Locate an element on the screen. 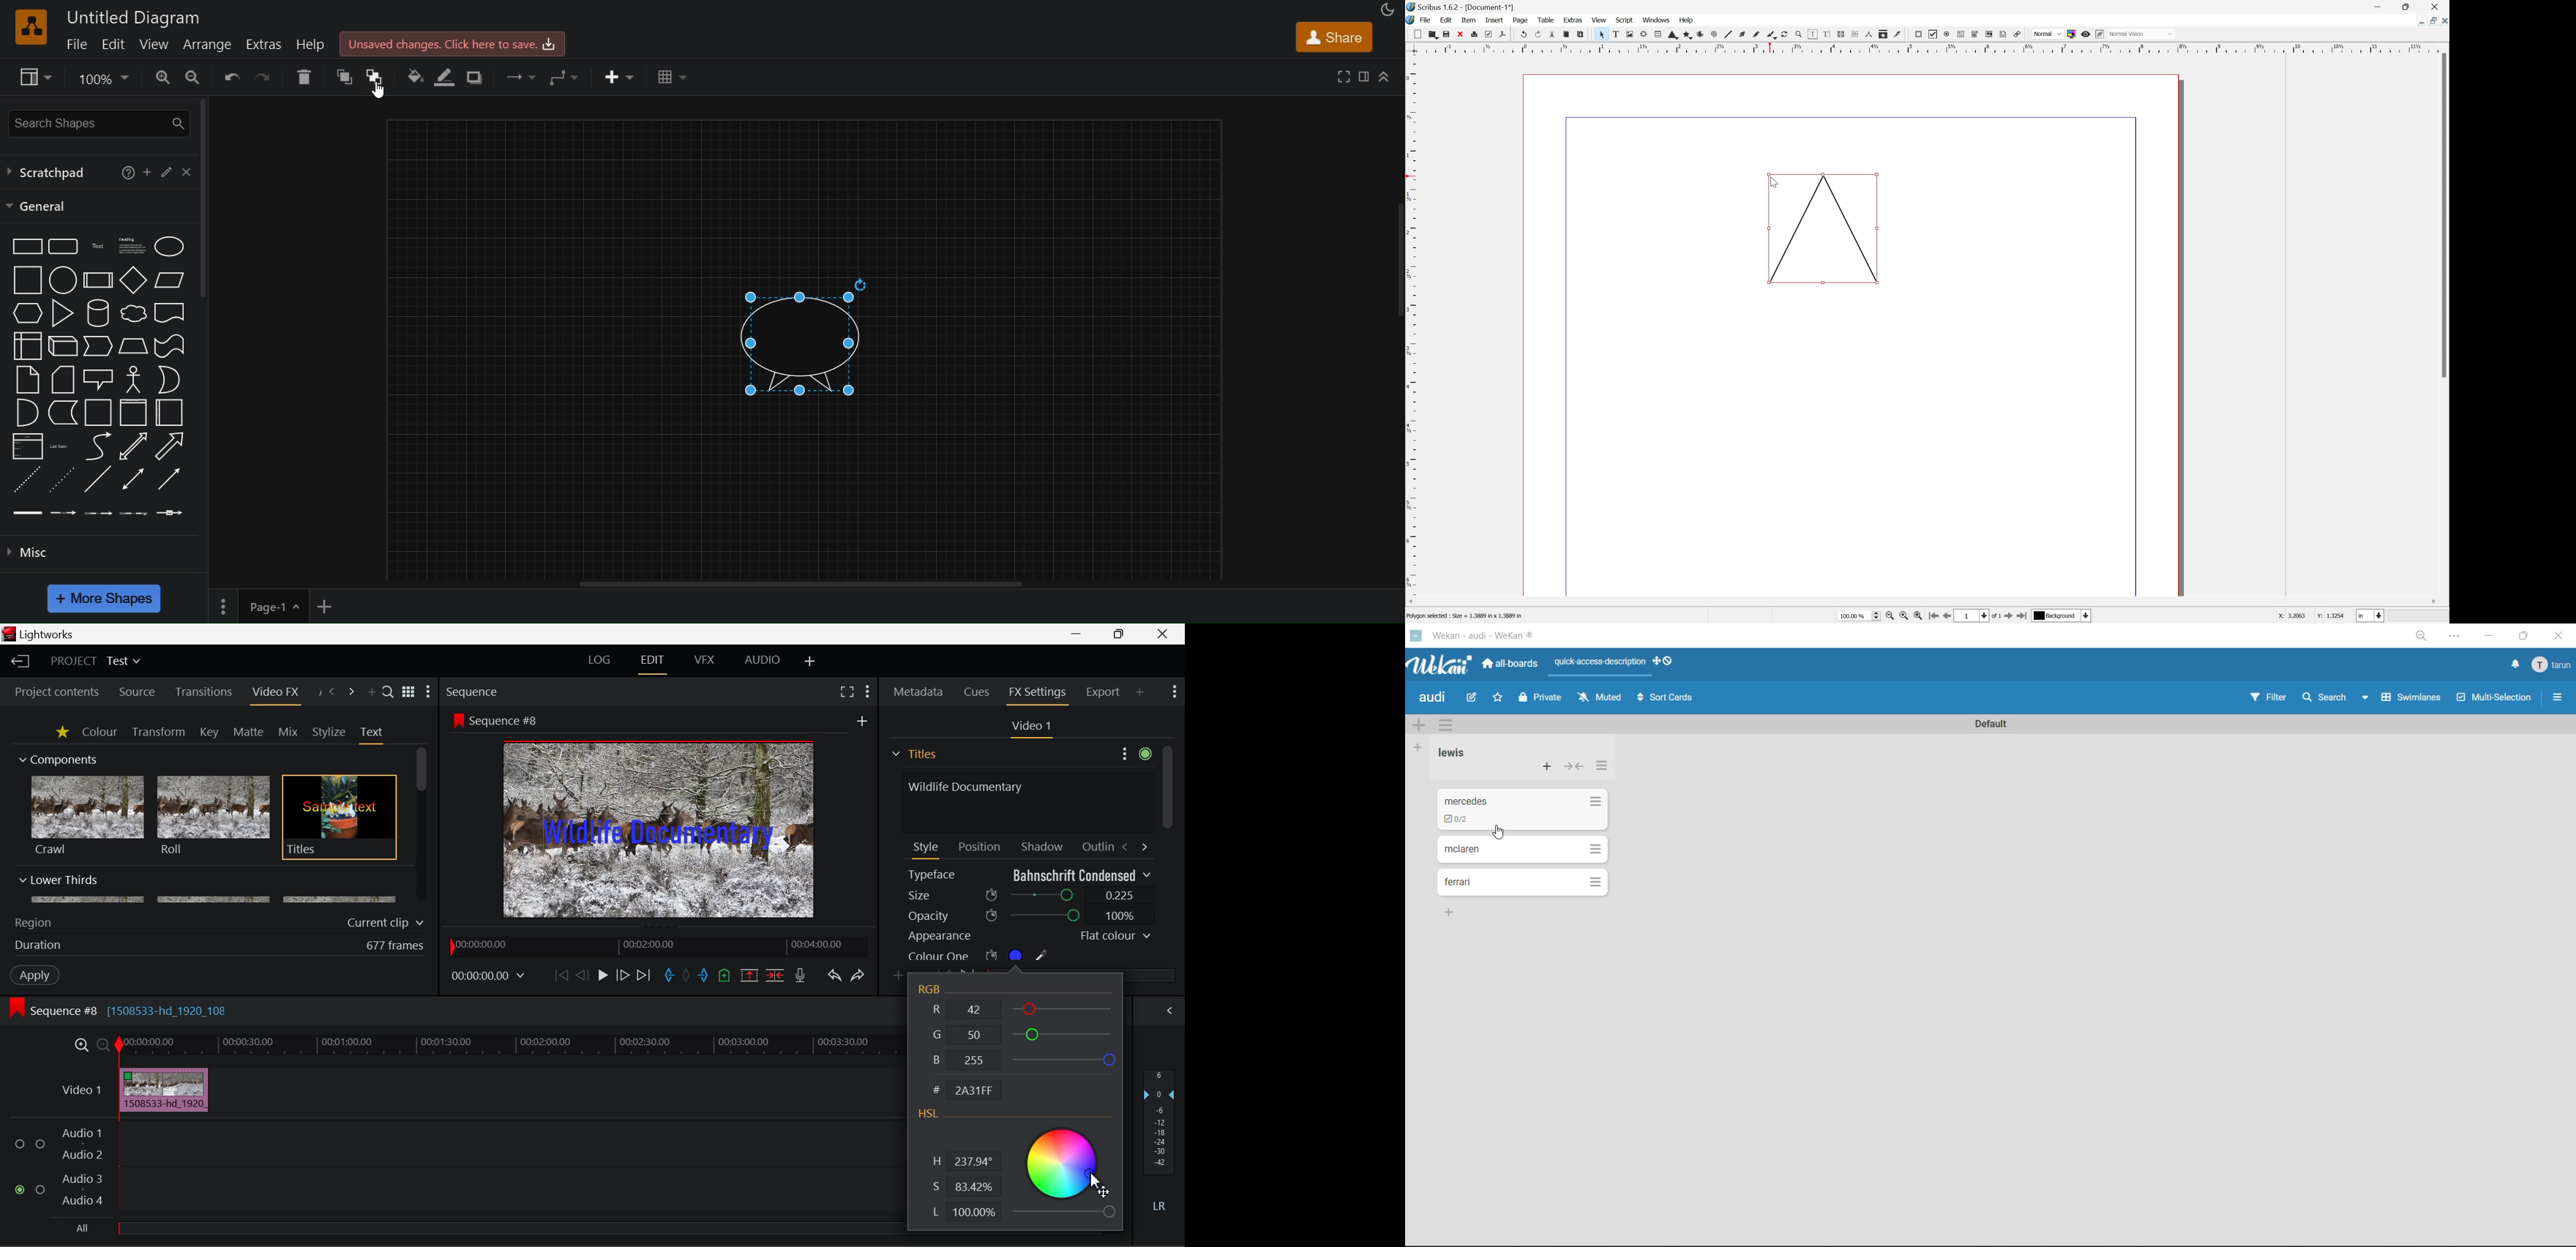  PDF radio button is located at coordinates (1946, 34).